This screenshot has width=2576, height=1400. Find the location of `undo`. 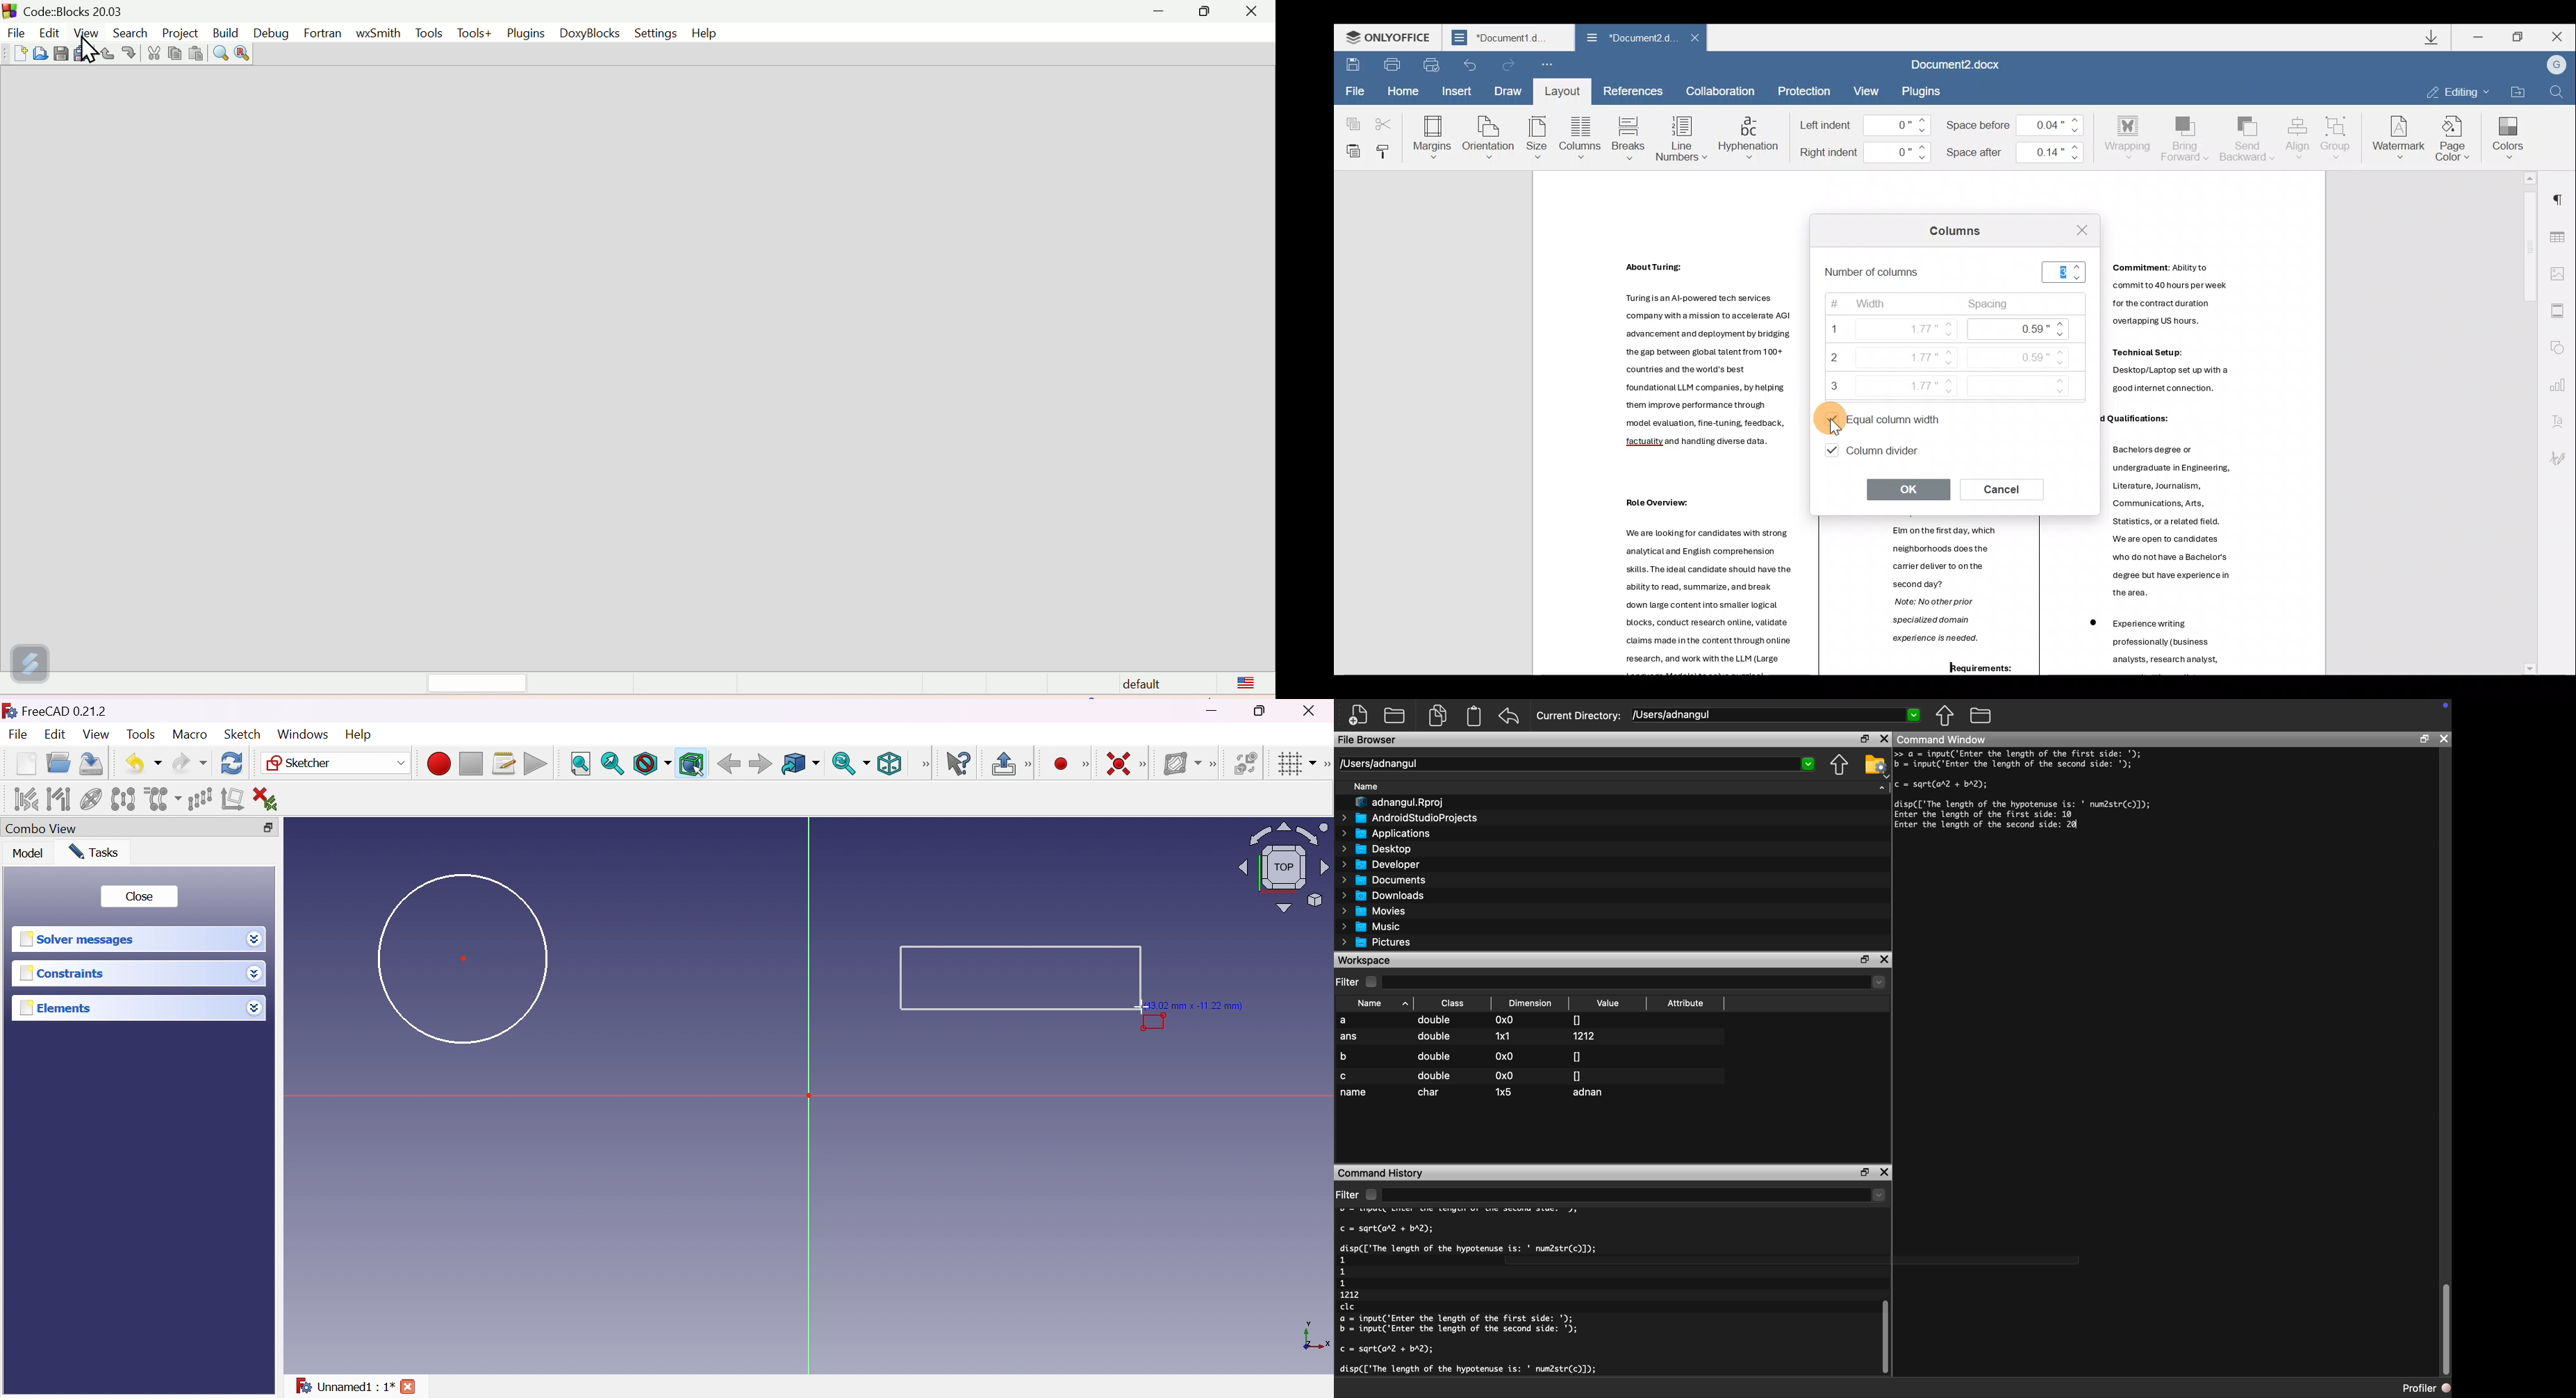

undo is located at coordinates (1510, 716).